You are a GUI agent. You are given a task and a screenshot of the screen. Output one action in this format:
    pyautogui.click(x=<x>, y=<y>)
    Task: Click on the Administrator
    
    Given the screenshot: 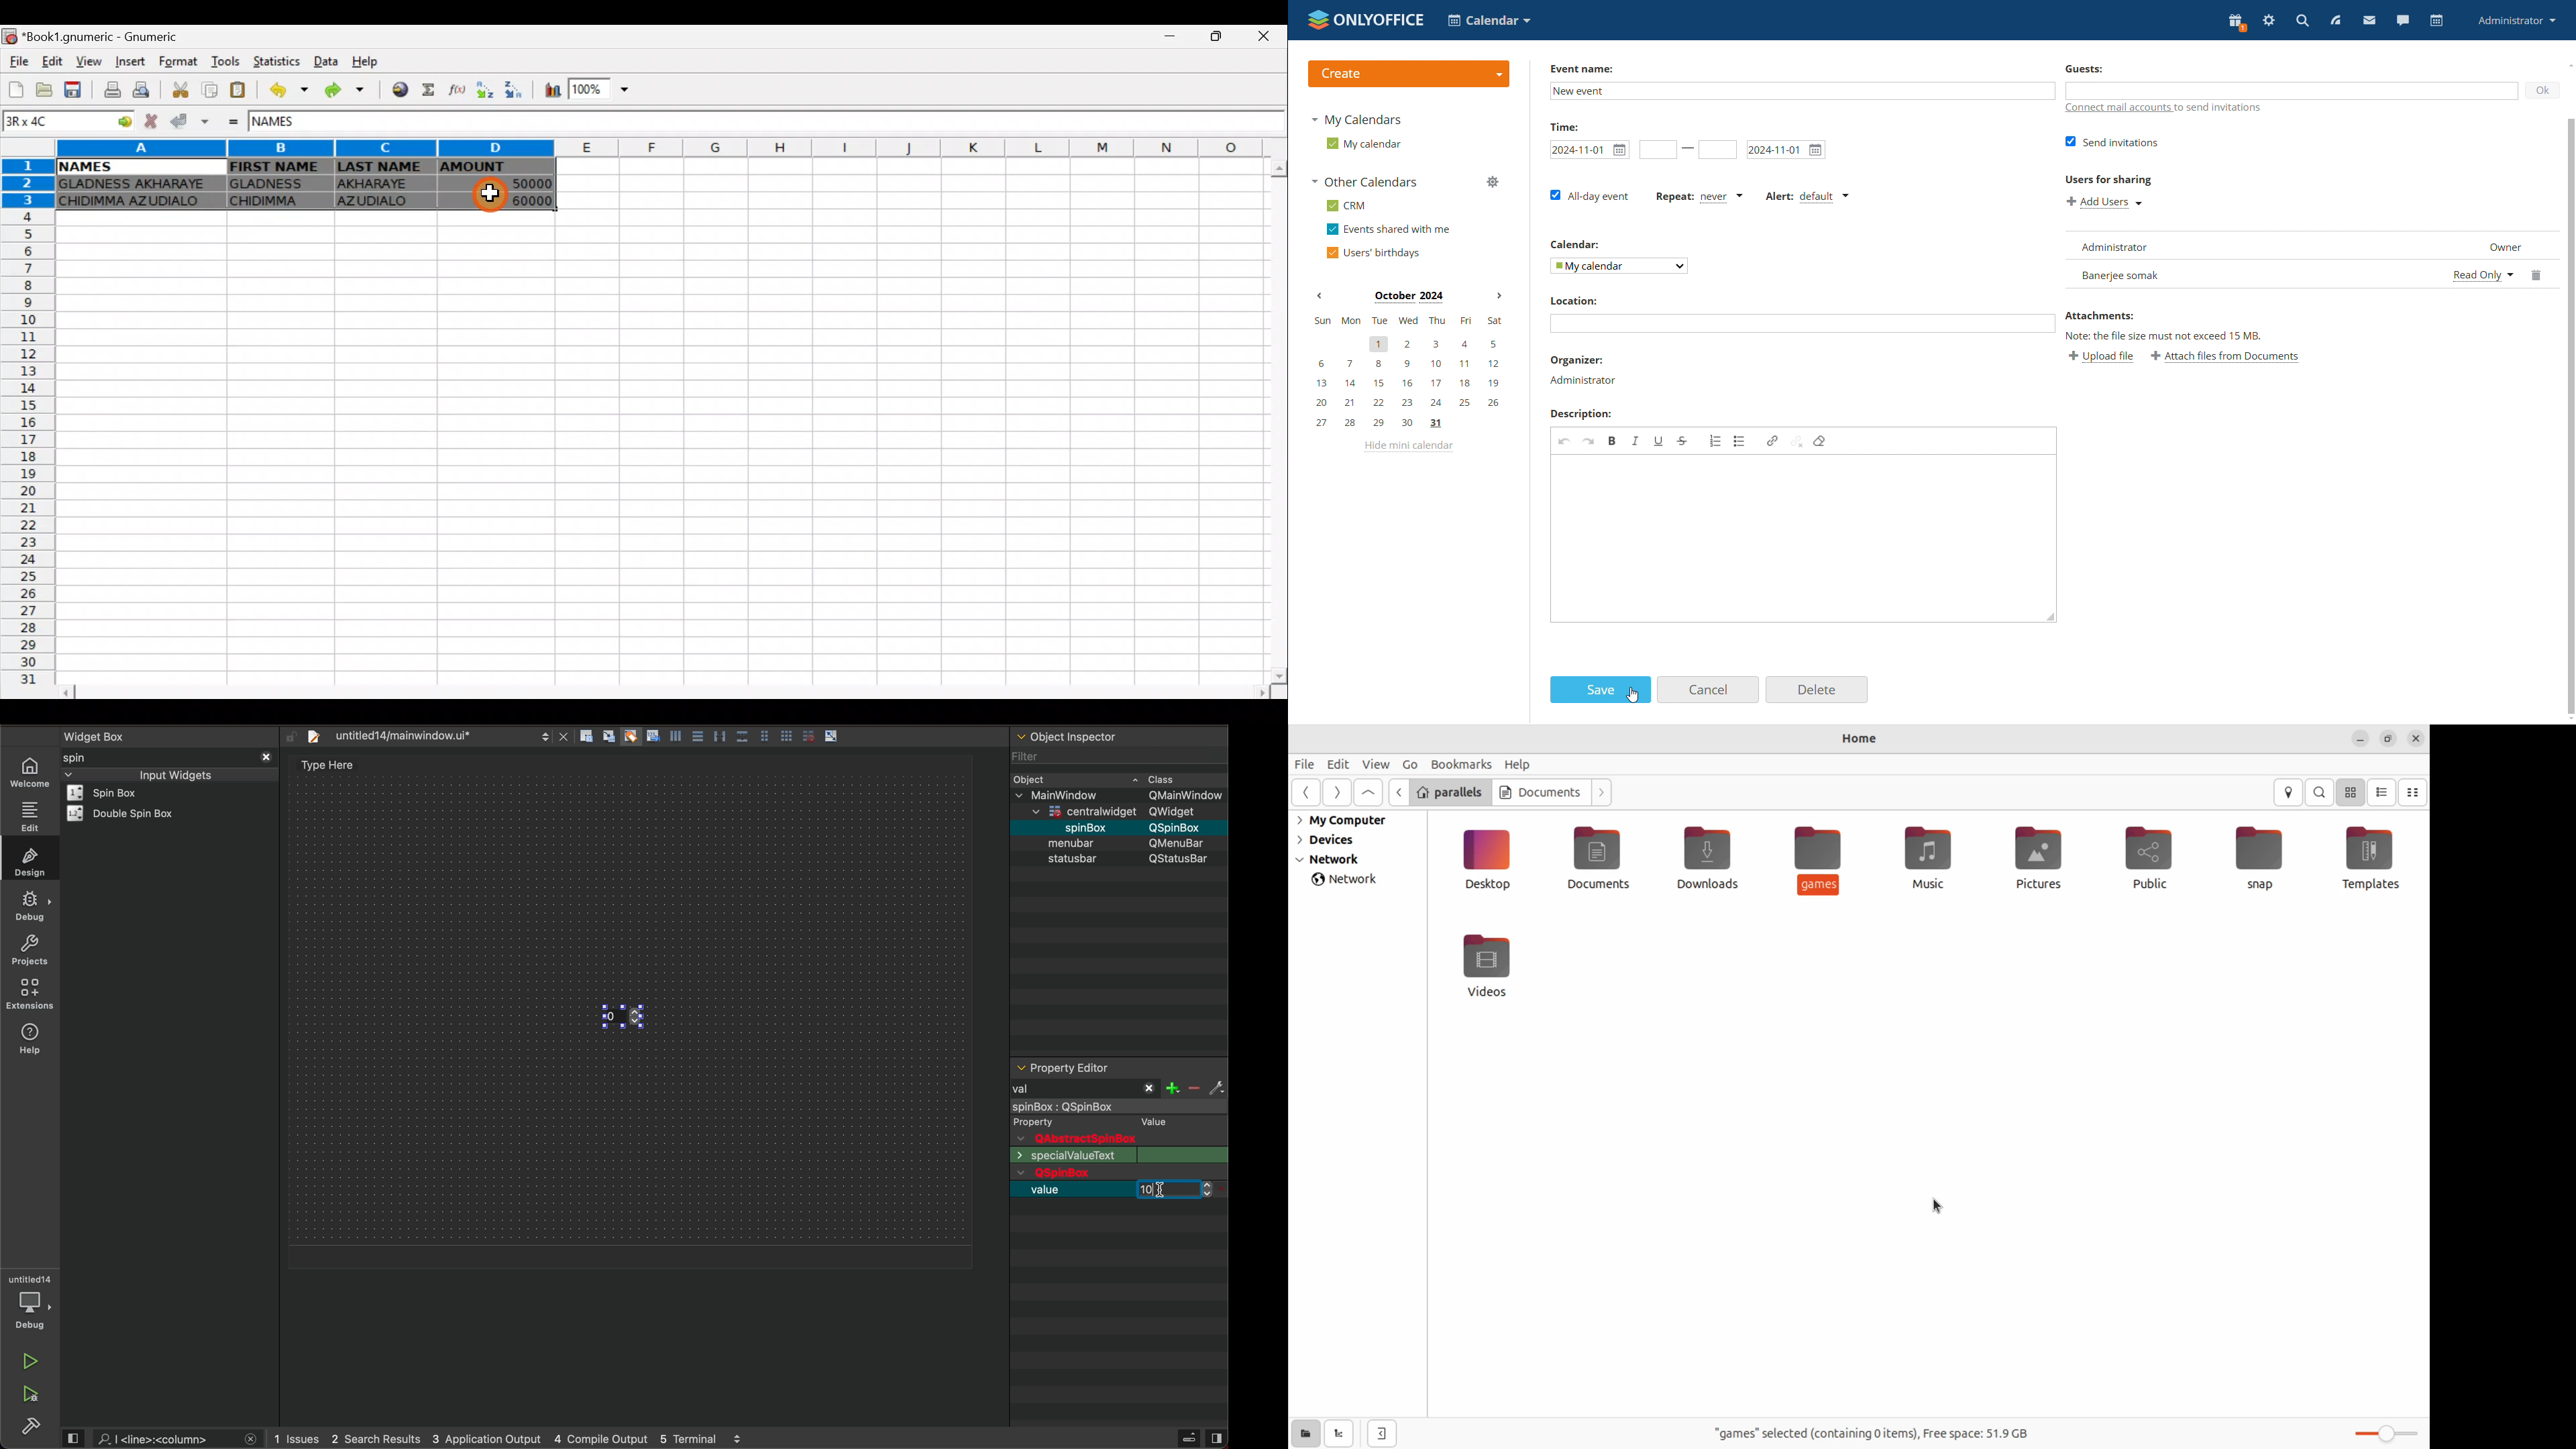 What is the action you would take?
    pyautogui.click(x=1585, y=380)
    